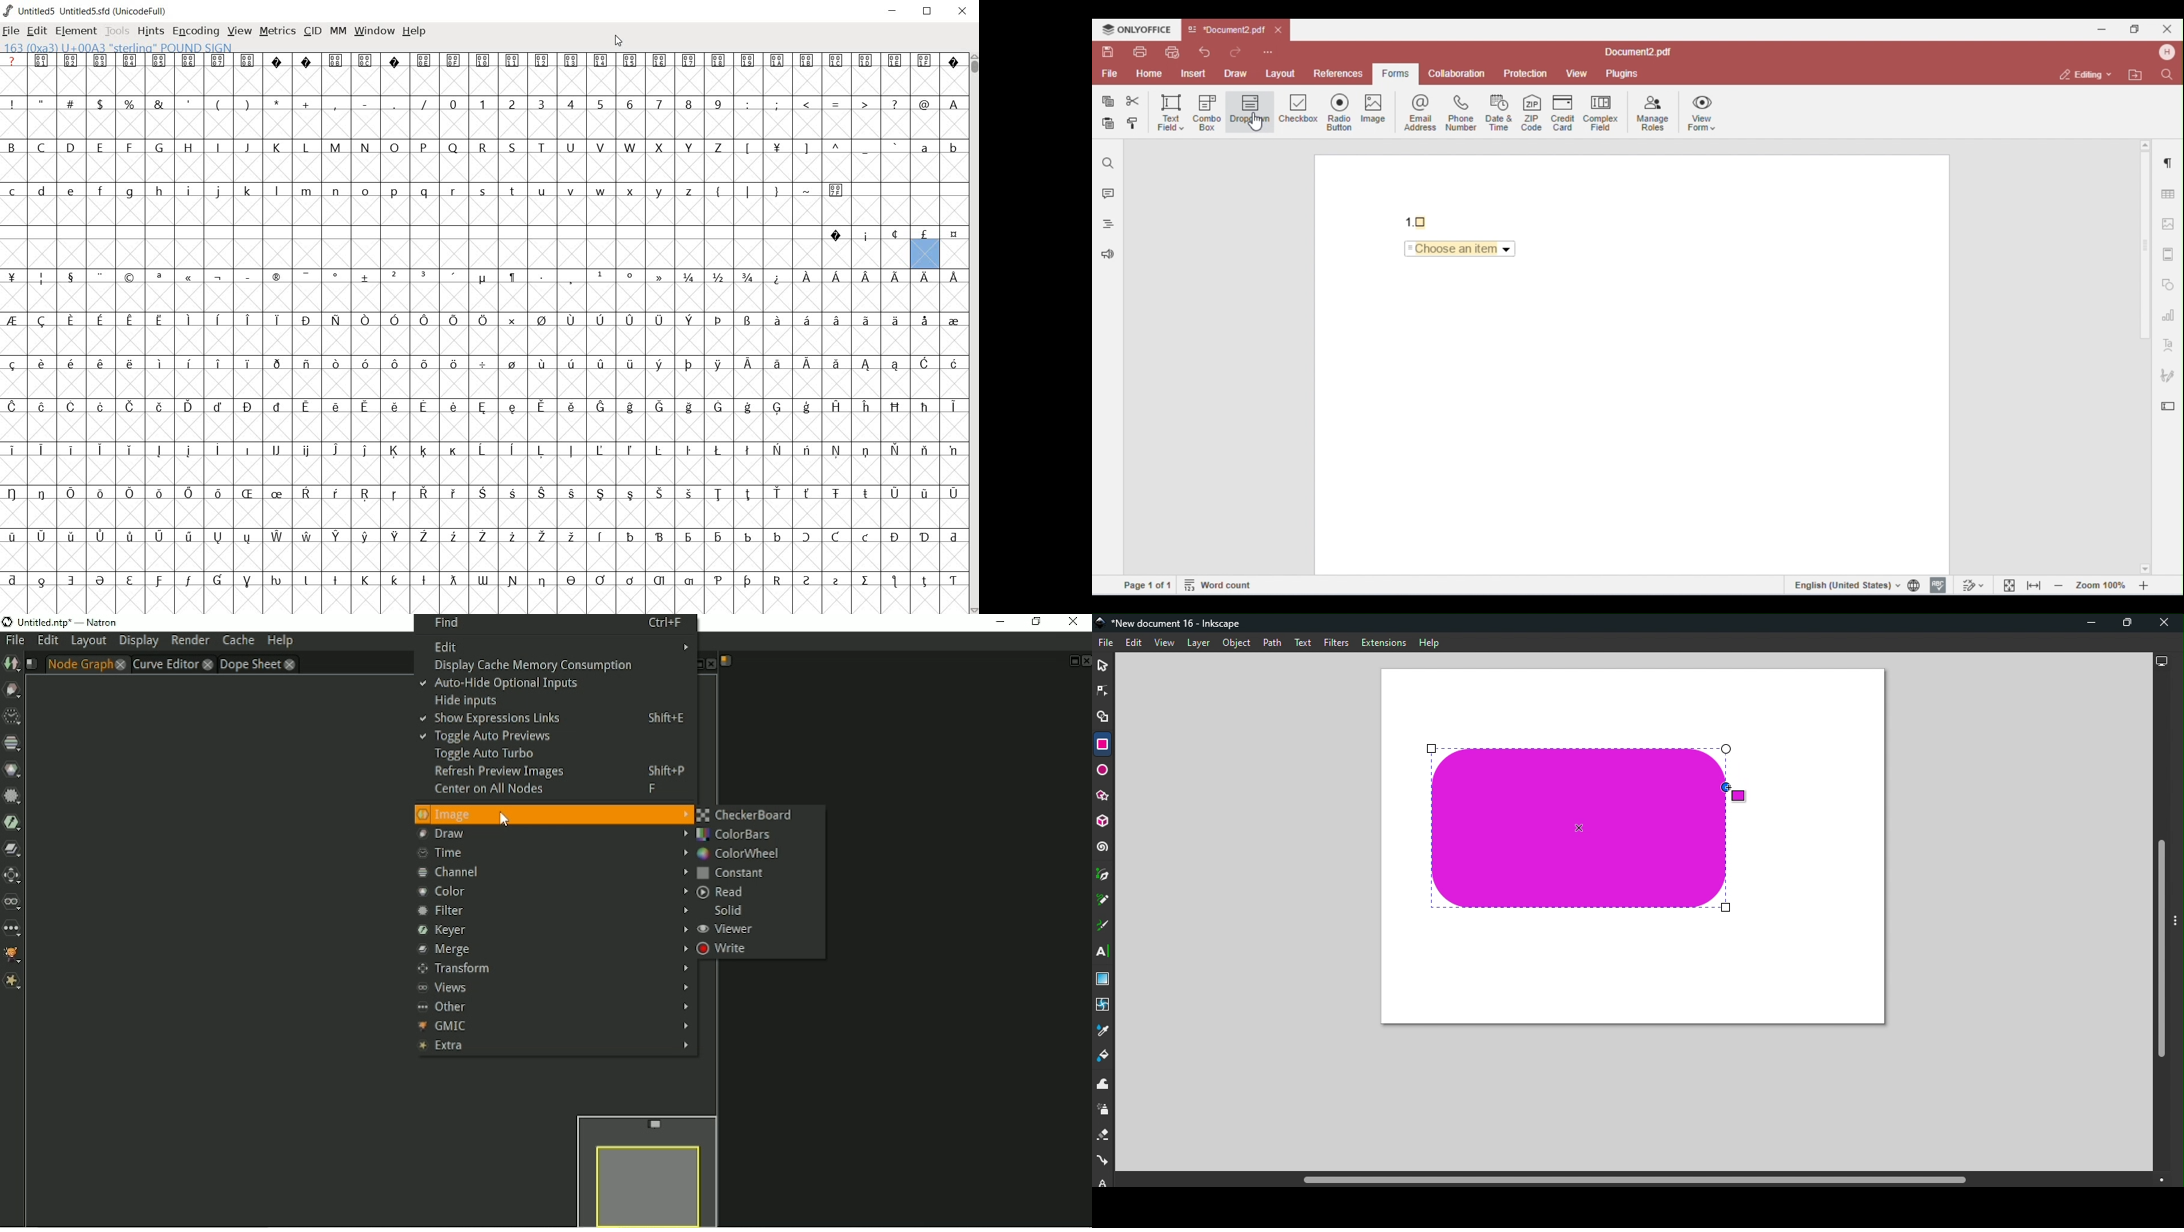 The image size is (2184, 1232). Describe the element at coordinates (189, 148) in the screenshot. I see `H` at that location.